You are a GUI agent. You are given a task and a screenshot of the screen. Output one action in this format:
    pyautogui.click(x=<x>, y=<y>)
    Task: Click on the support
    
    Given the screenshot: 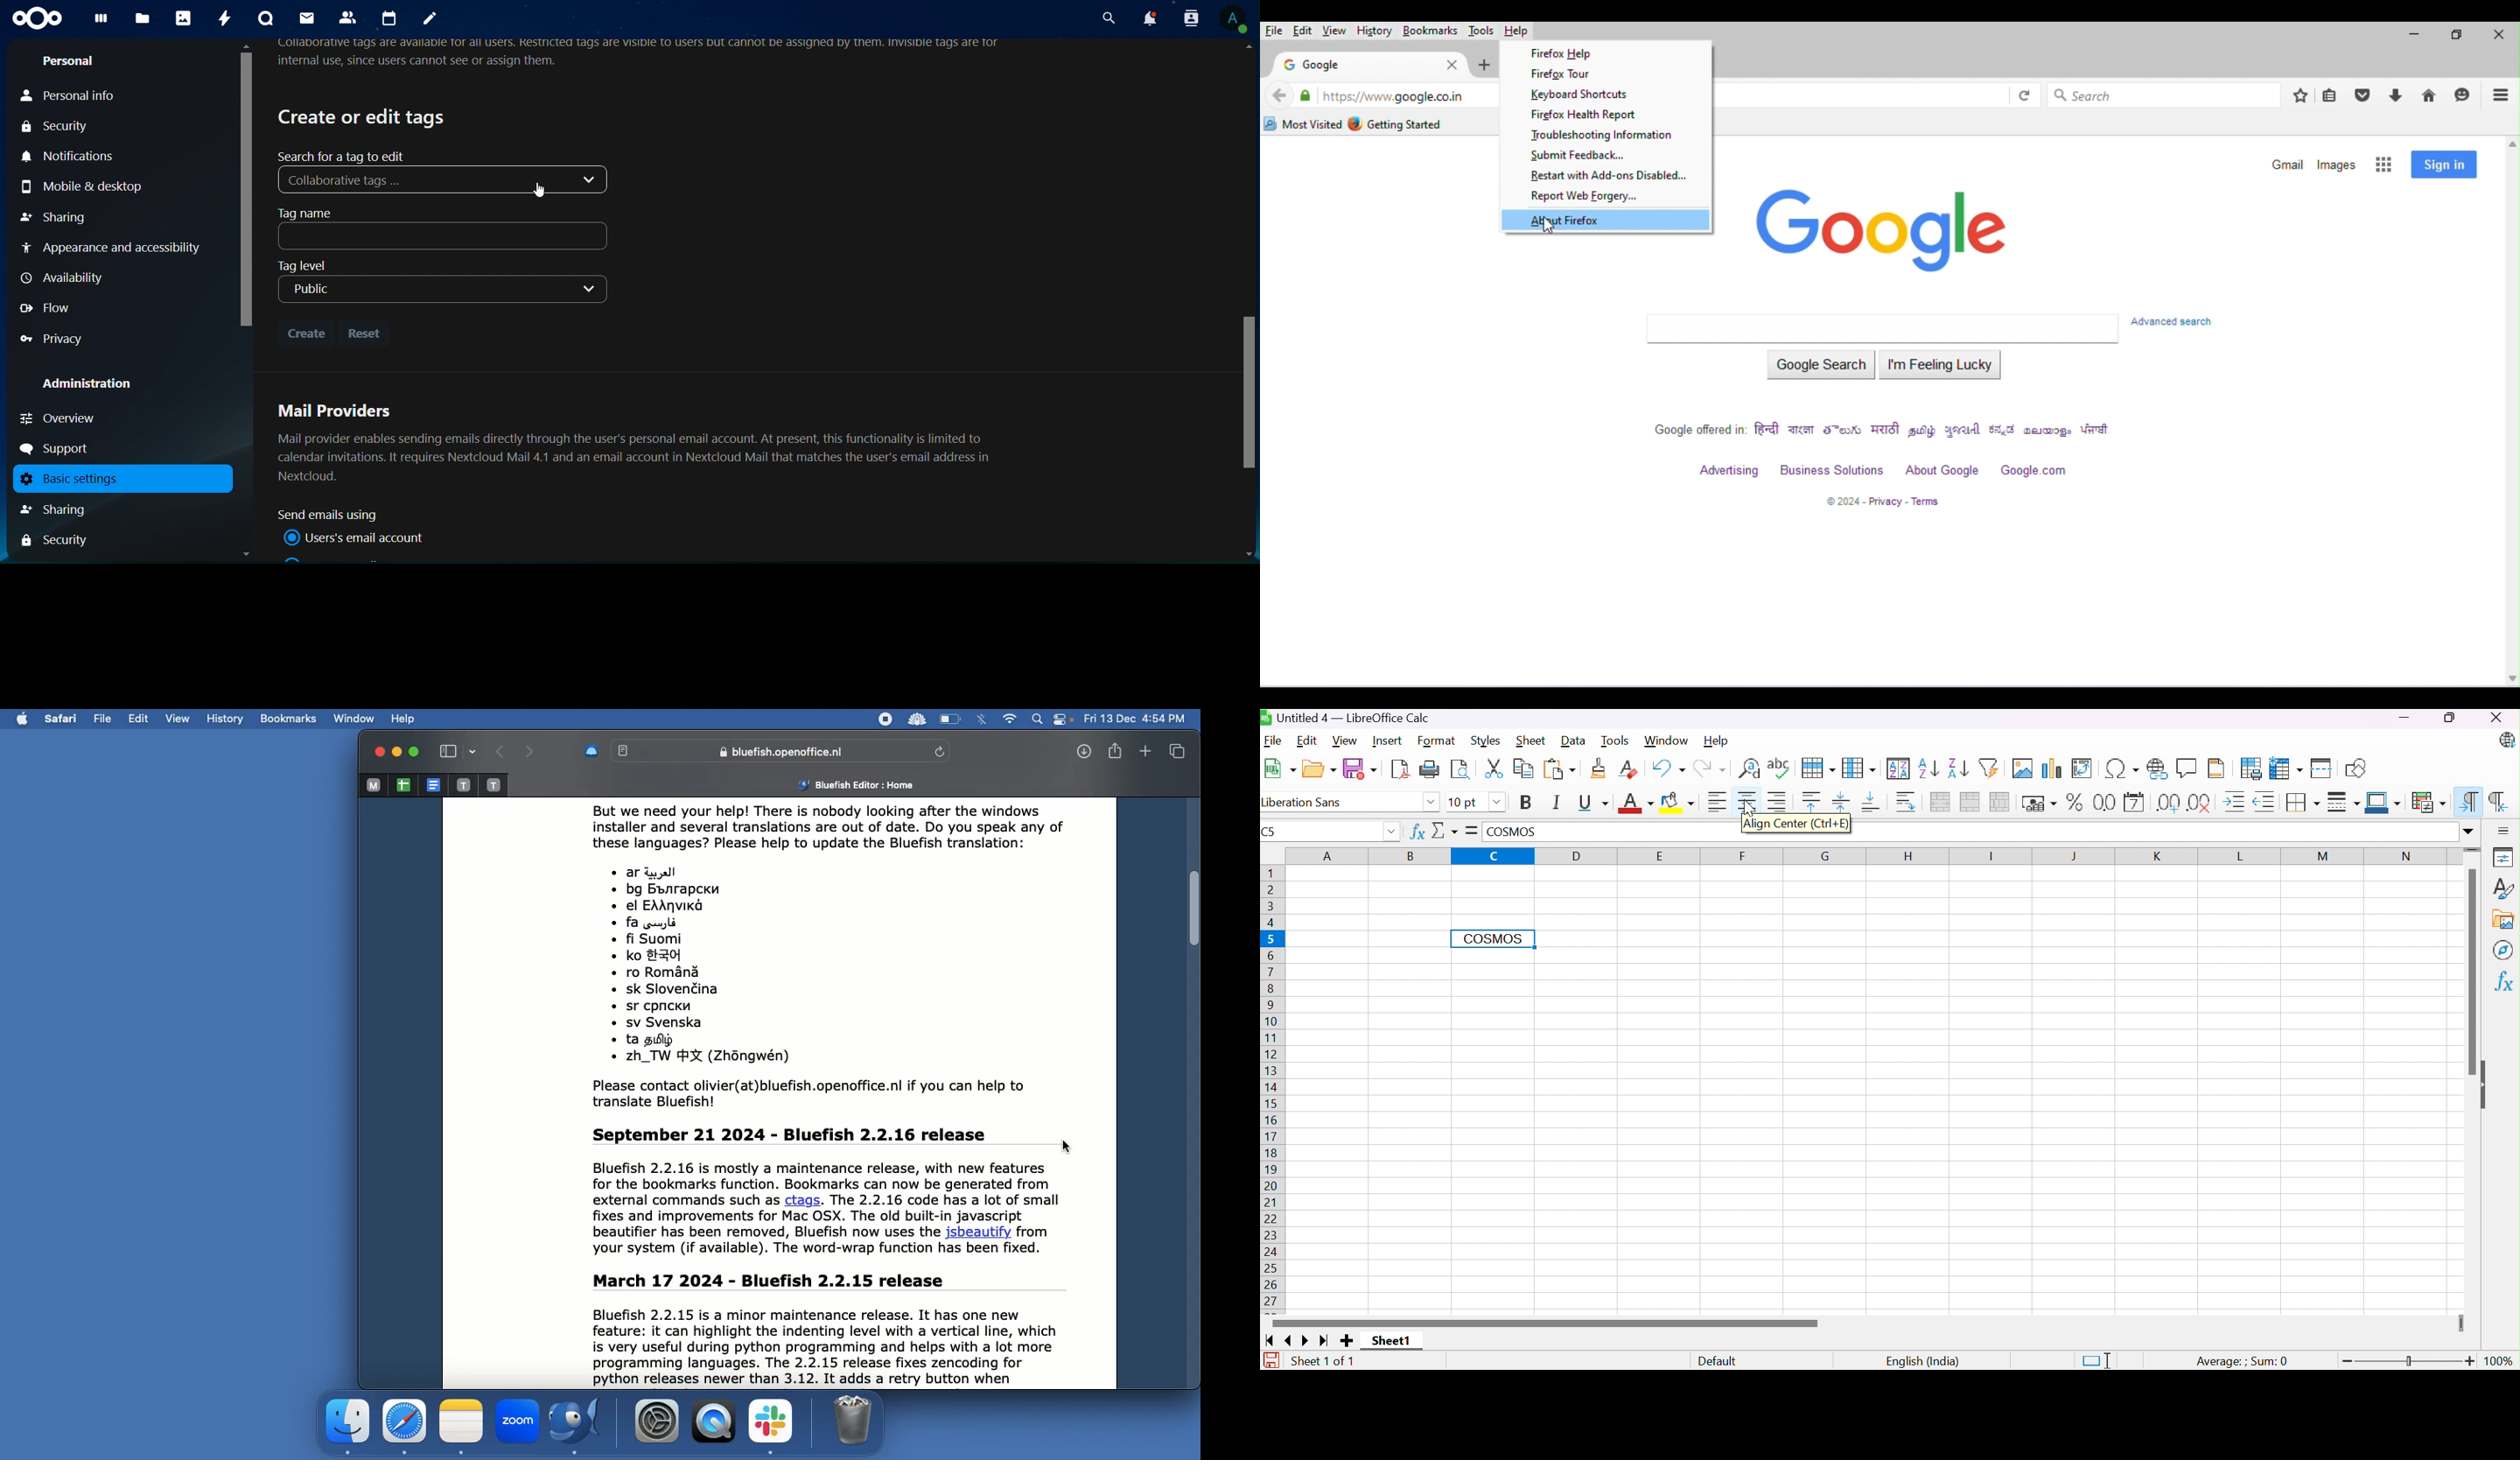 What is the action you would take?
    pyautogui.click(x=60, y=449)
    